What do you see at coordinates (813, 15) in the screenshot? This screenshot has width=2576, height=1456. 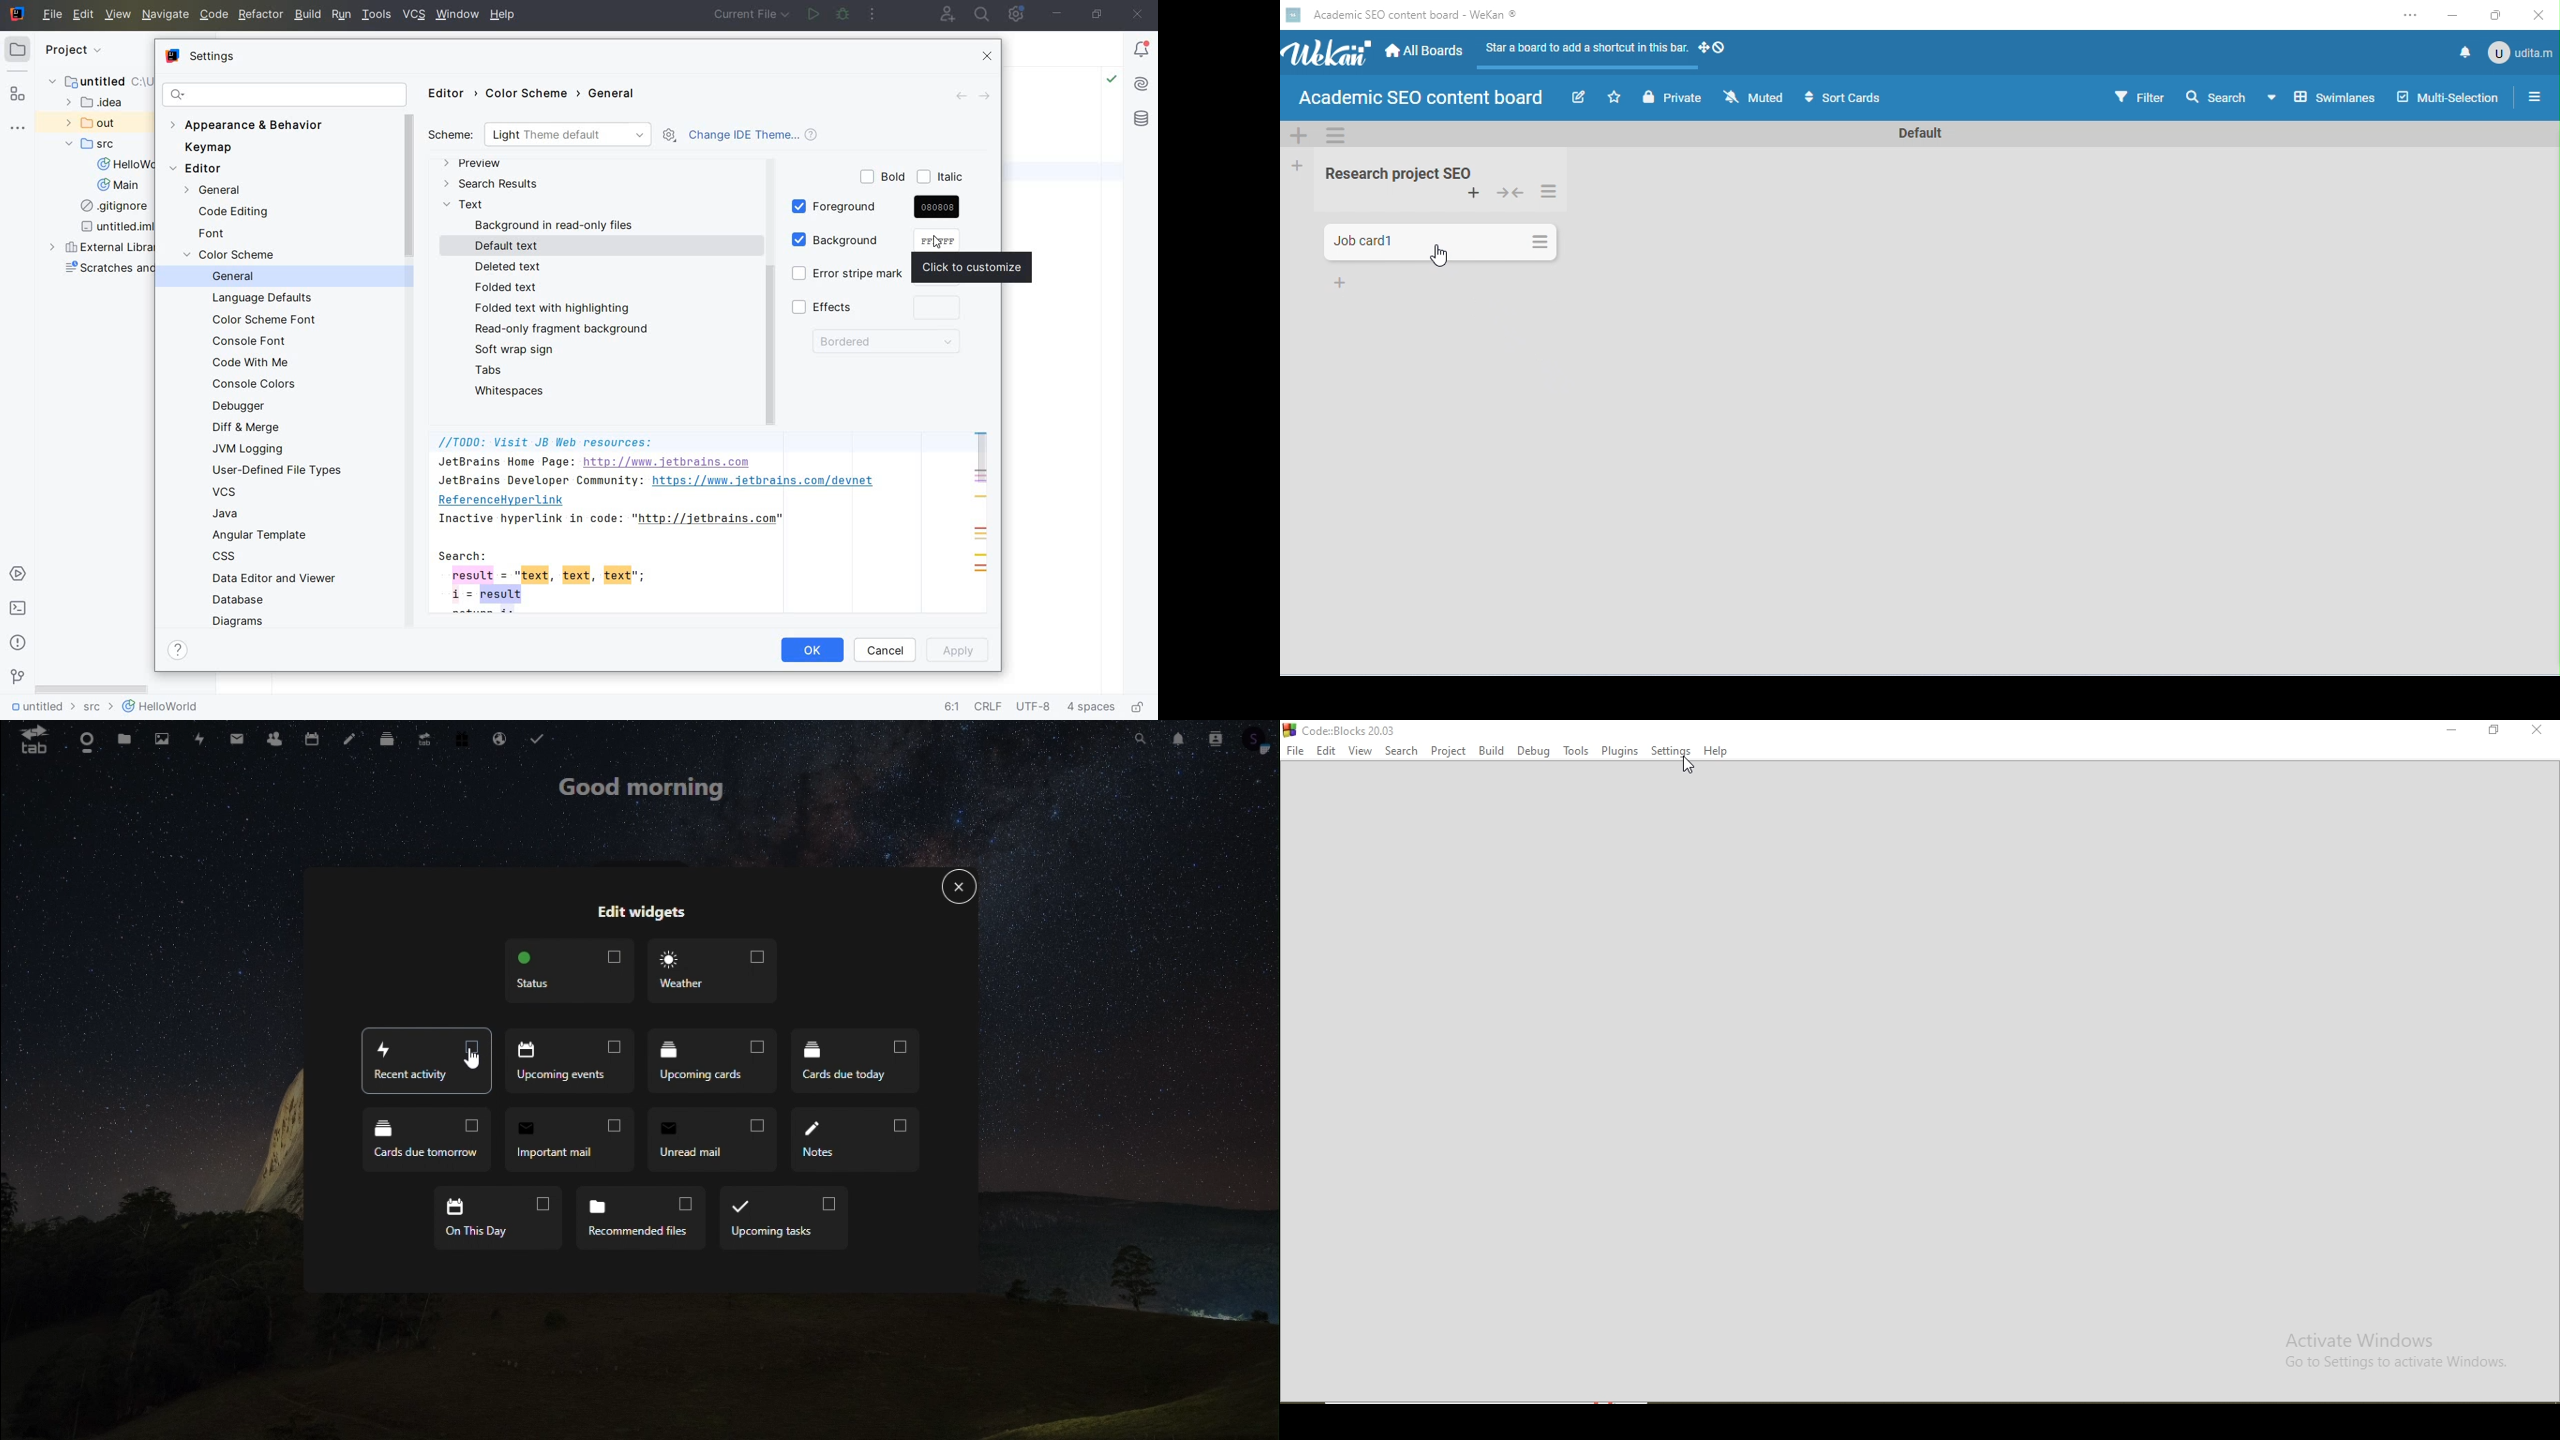 I see `run` at bounding box center [813, 15].